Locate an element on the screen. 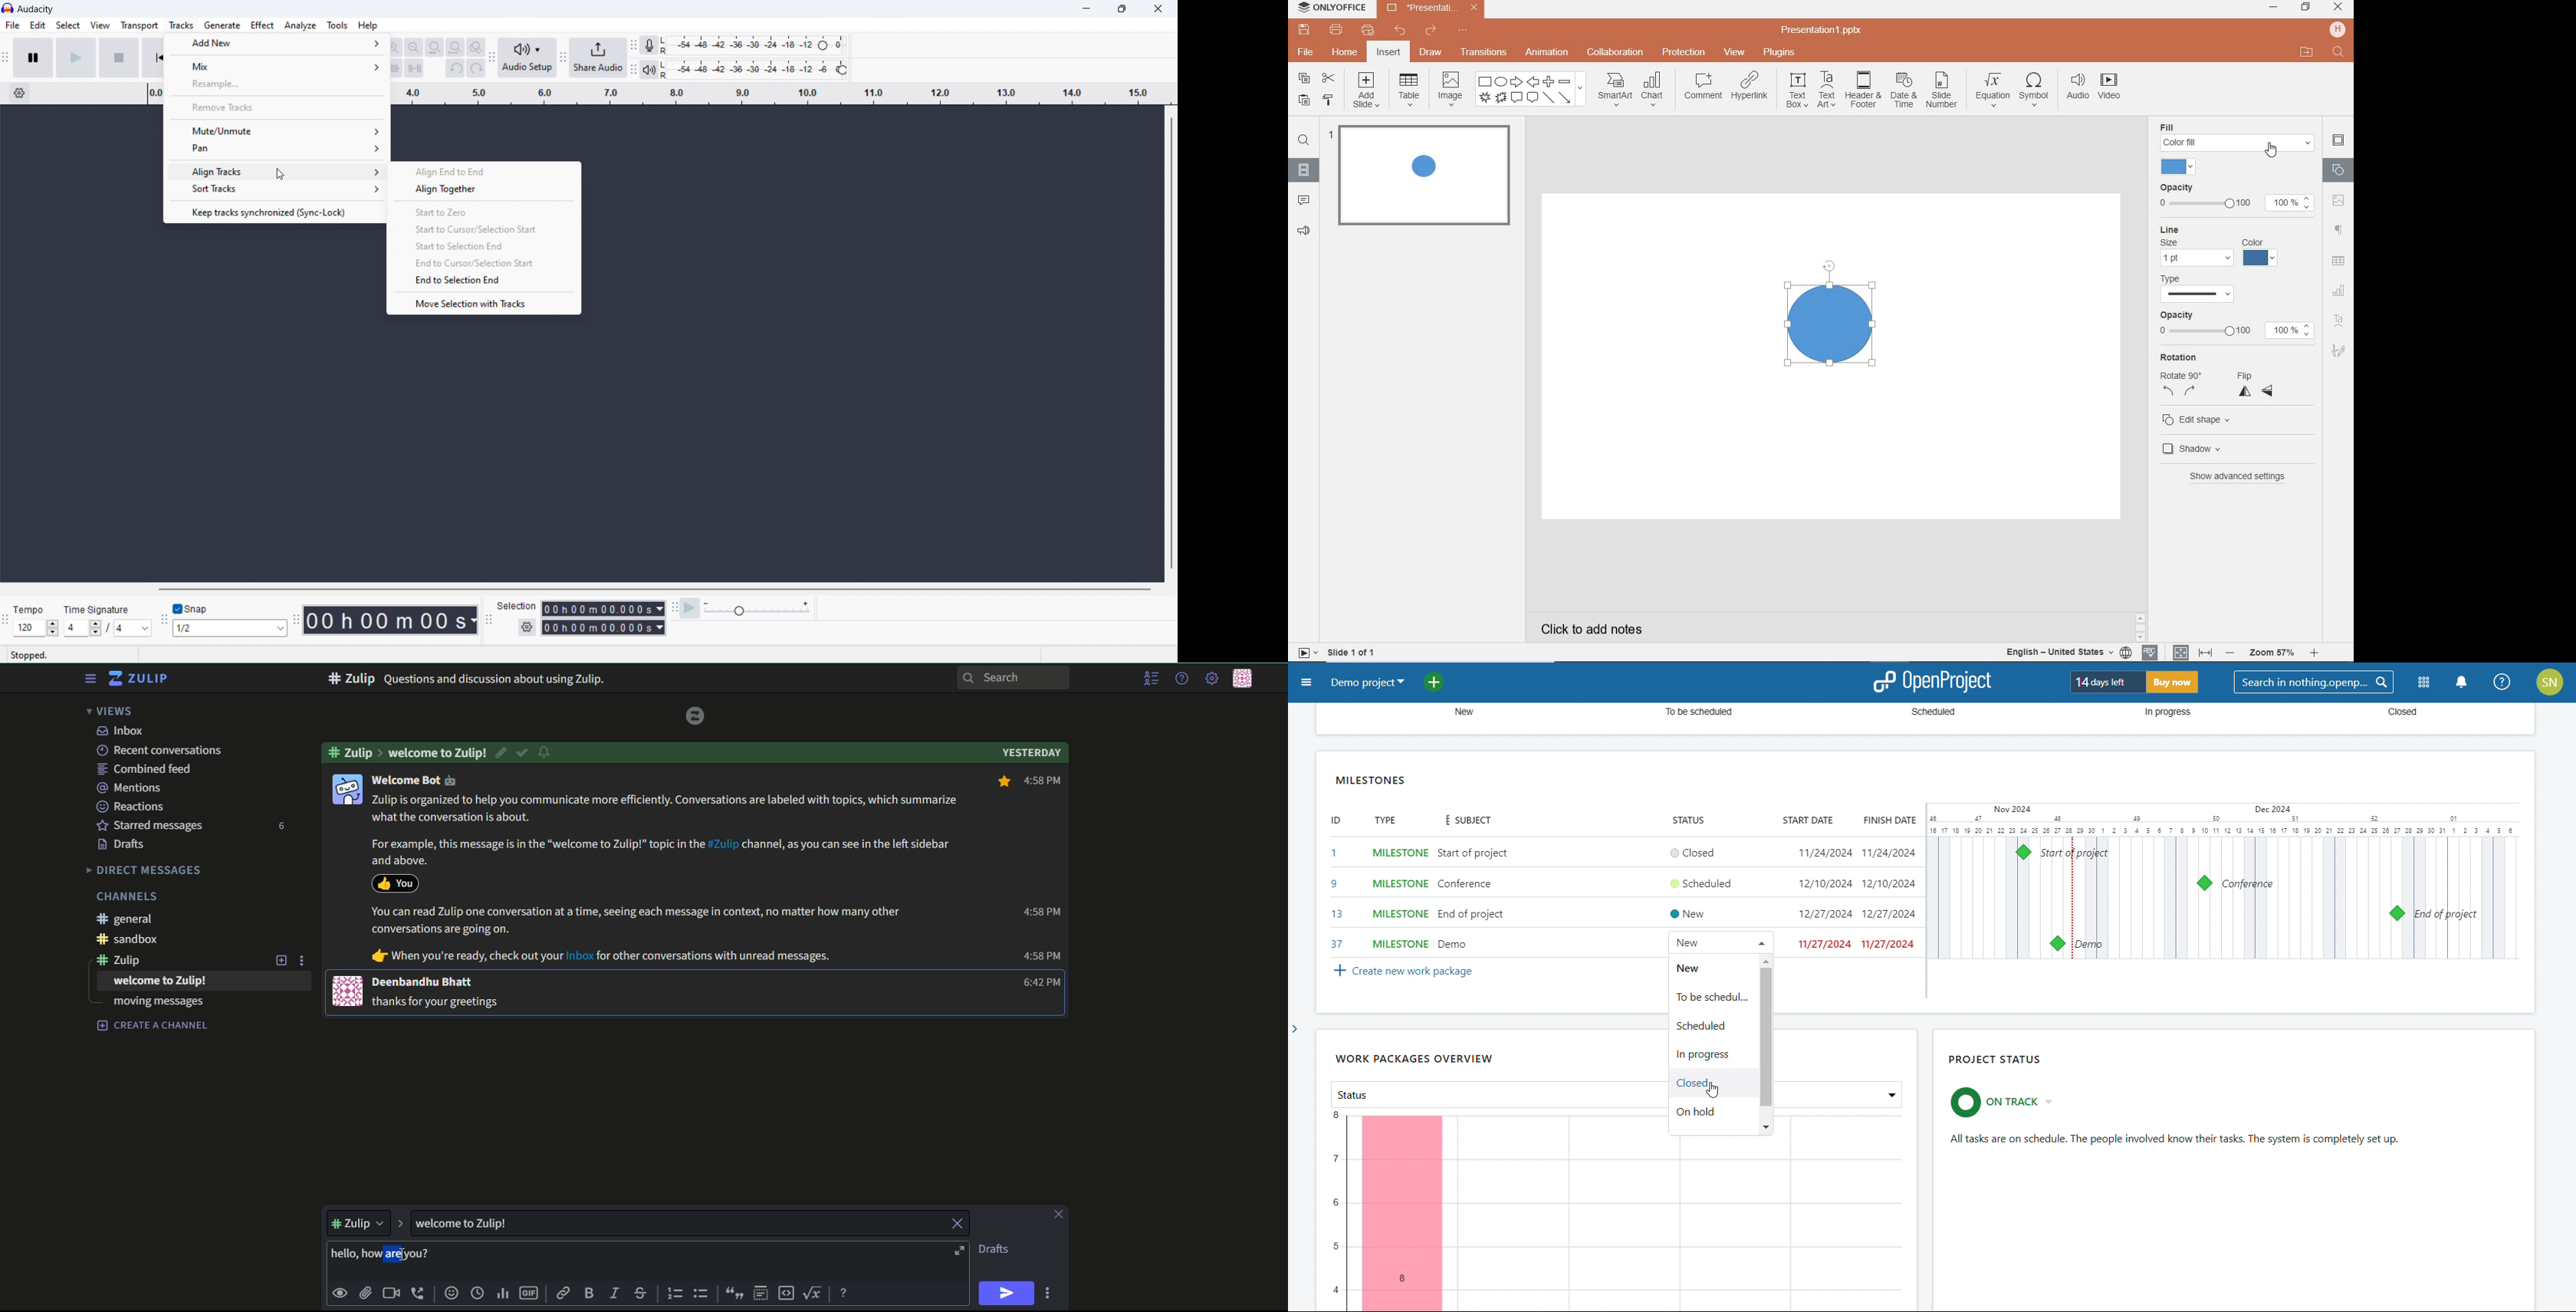 The width and height of the screenshot is (2576, 1316). close is located at coordinates (2338, 8).